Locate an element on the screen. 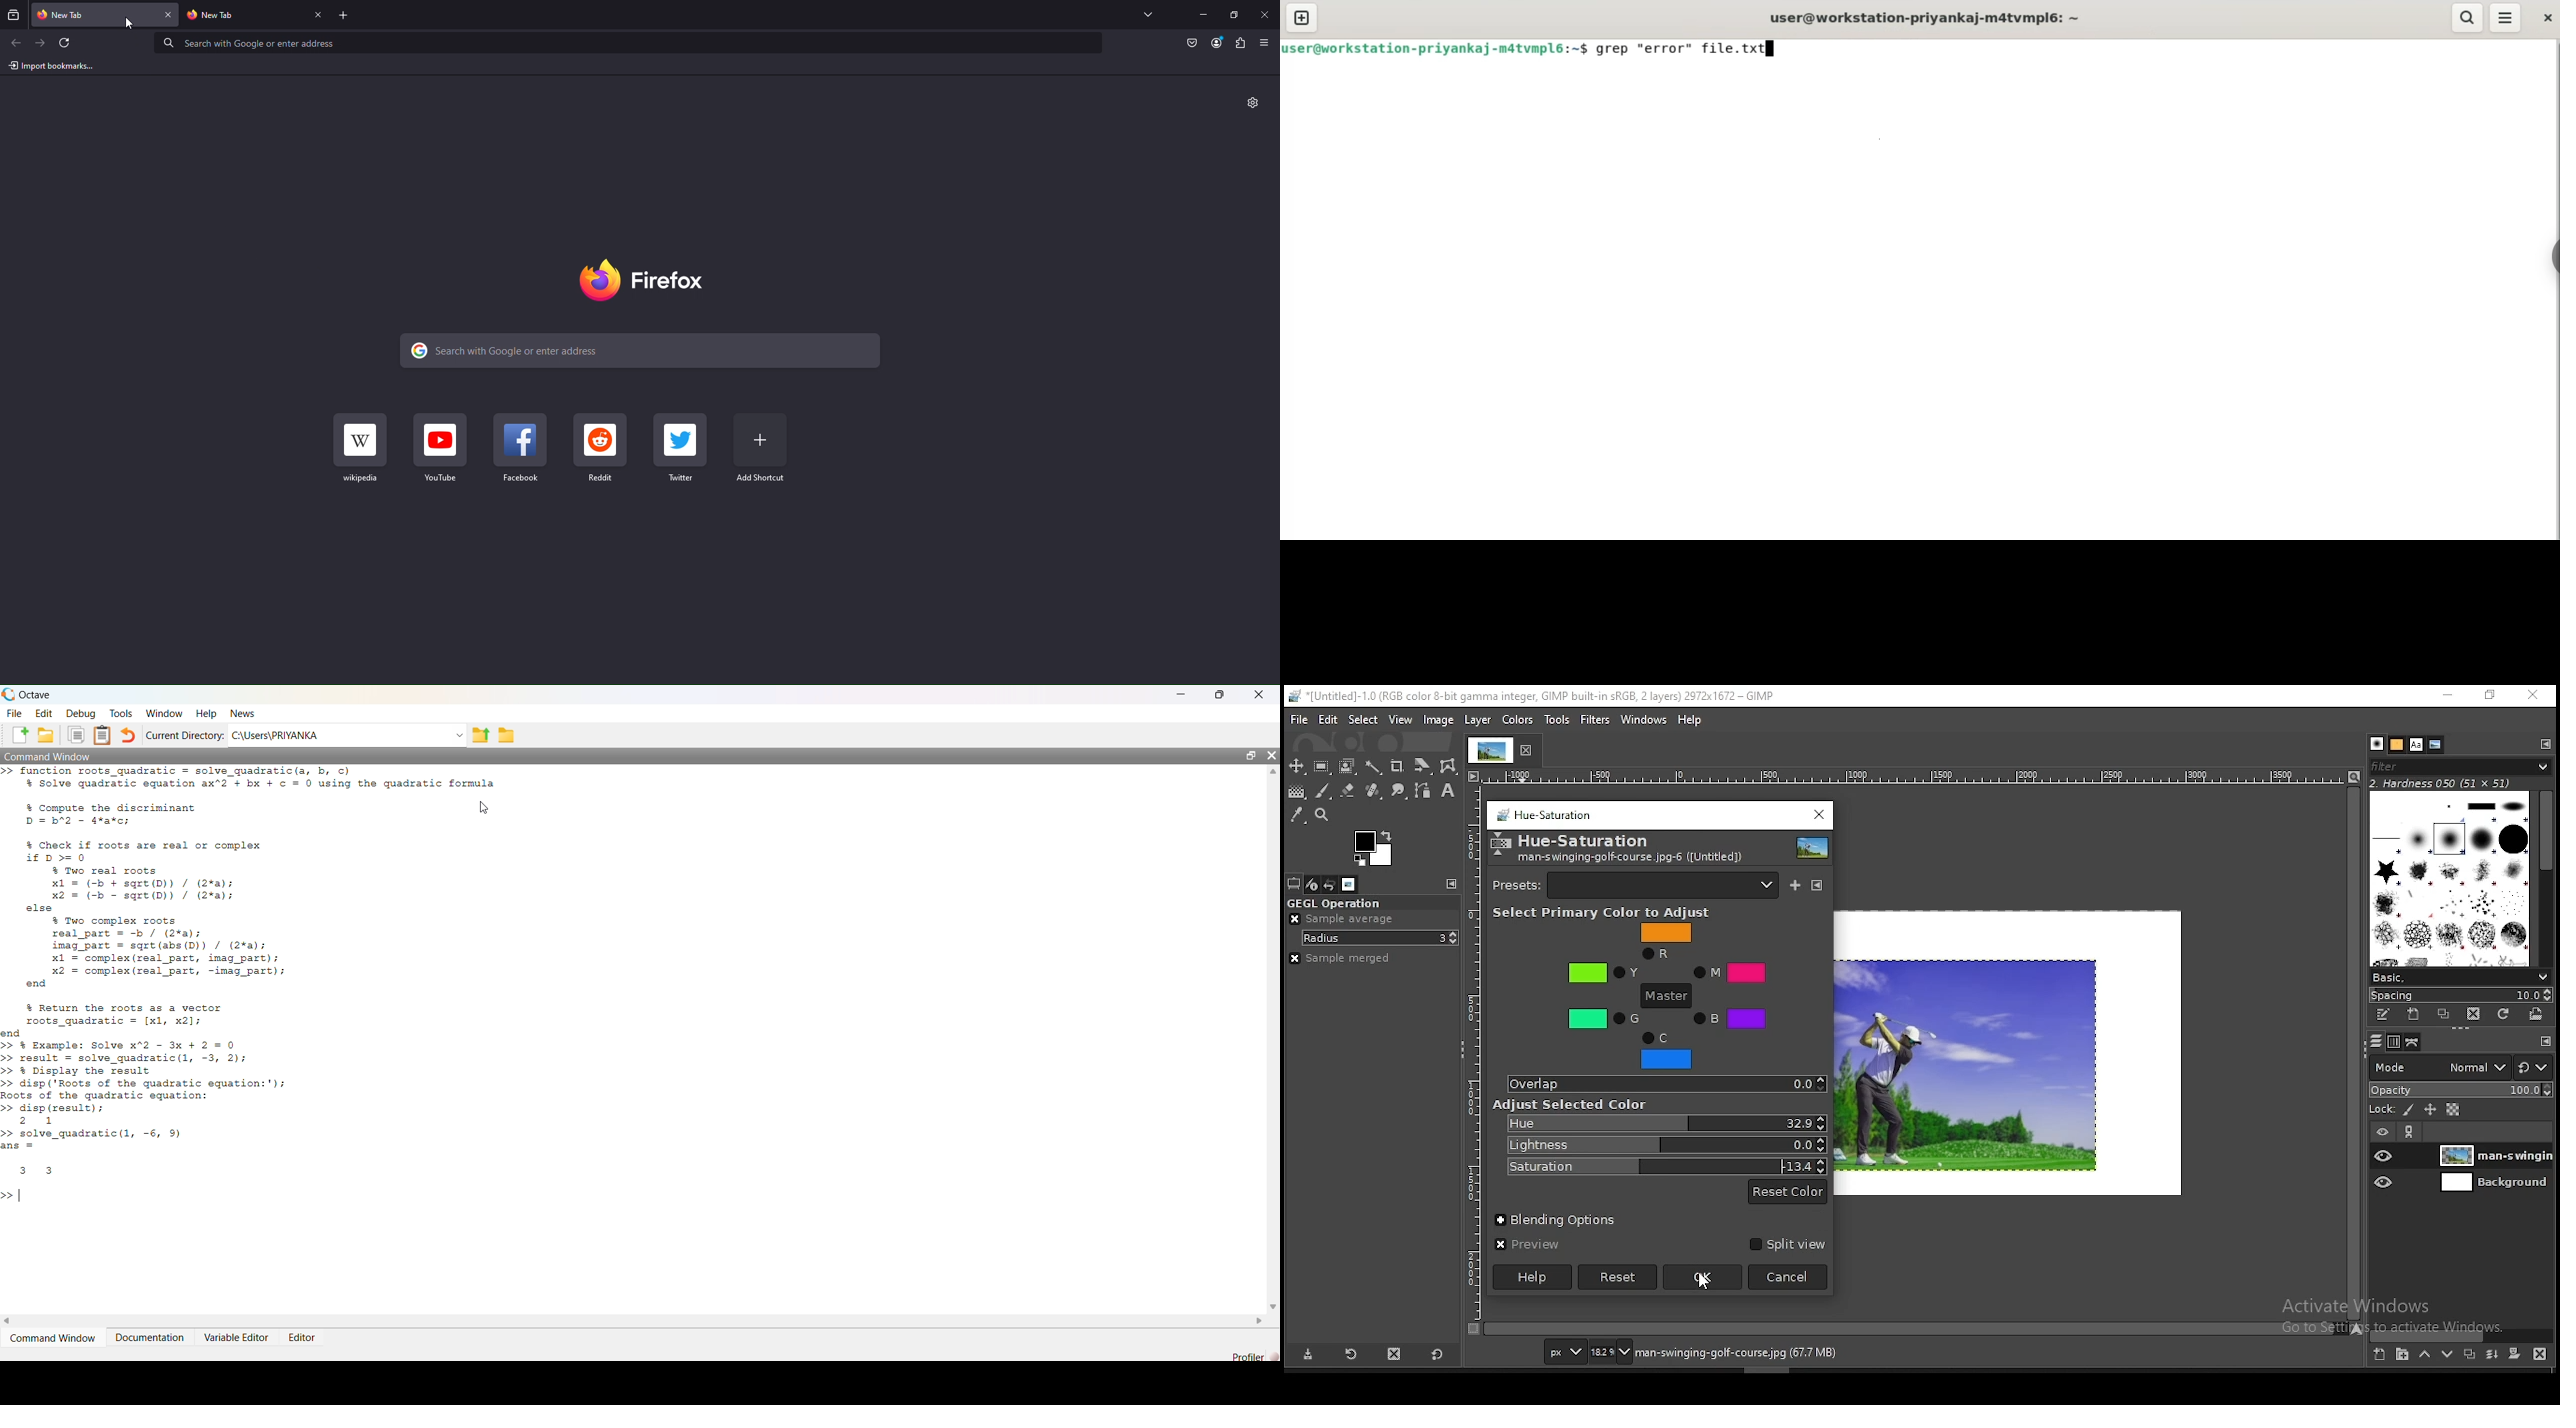 Image resolution: width=2576 pixels, height=1428 pixels. text tool is located at coordinates (1447, 793).